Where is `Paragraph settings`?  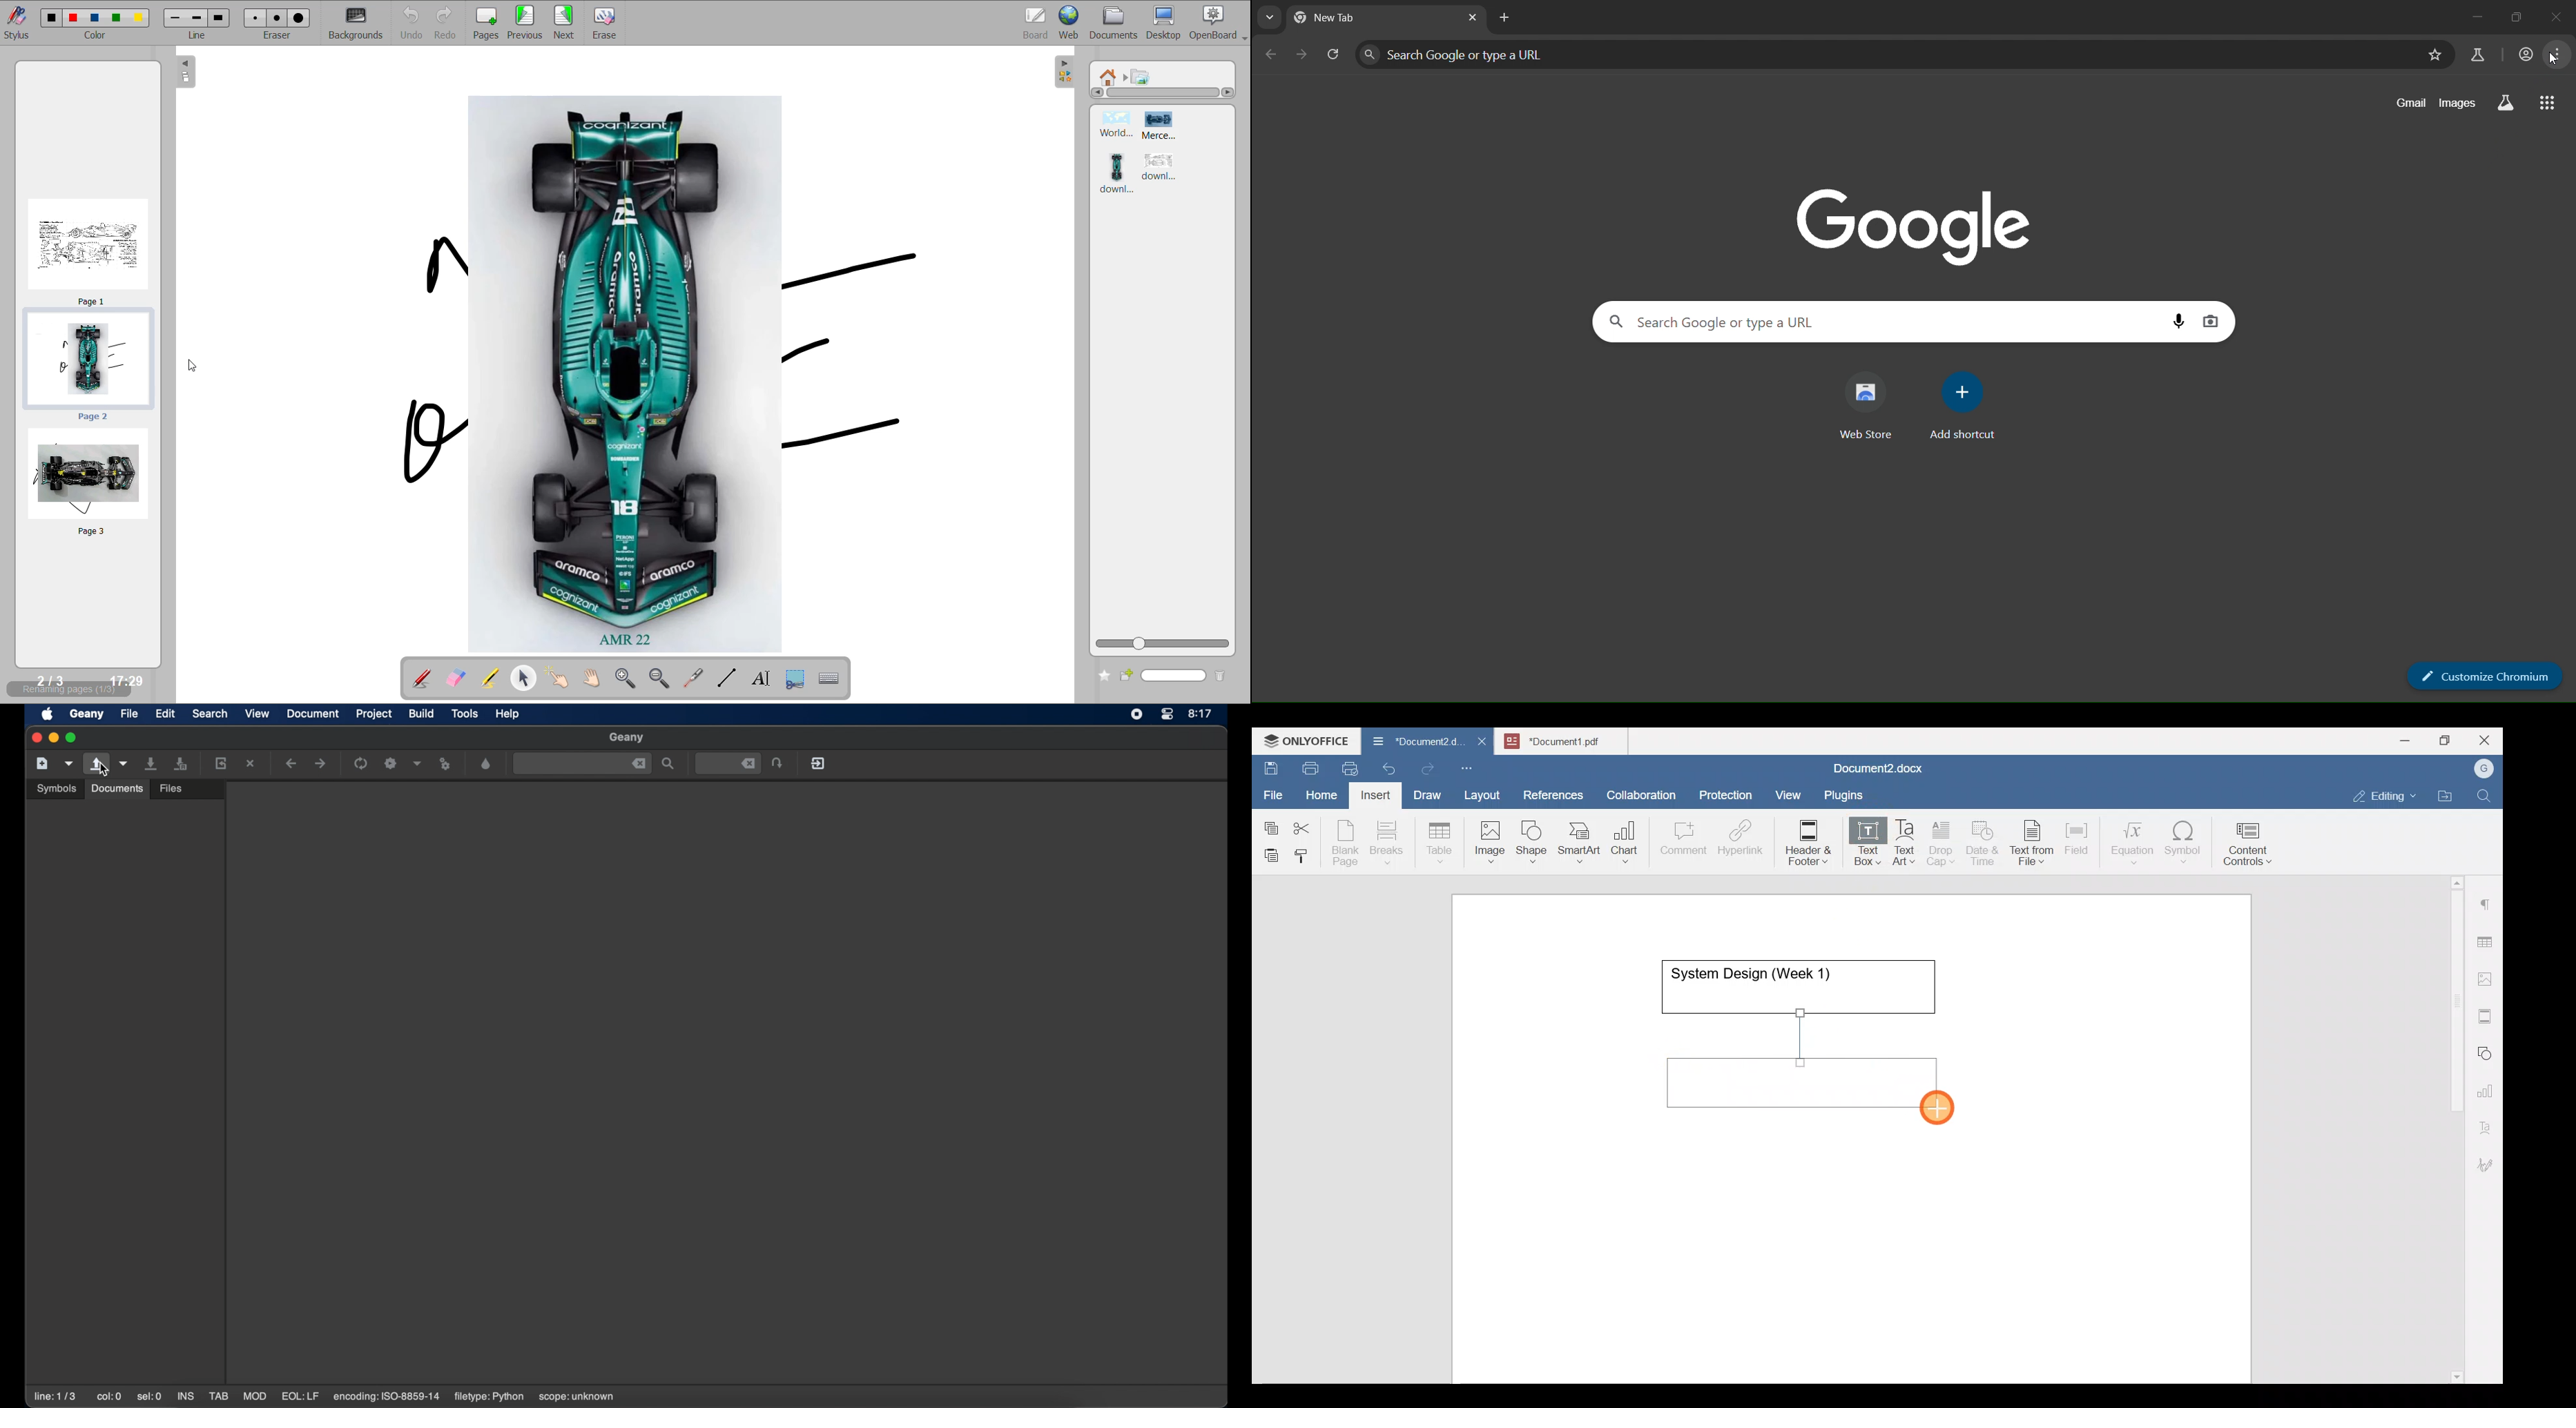 Paragraph settings is located at coordinates (2487, 899).